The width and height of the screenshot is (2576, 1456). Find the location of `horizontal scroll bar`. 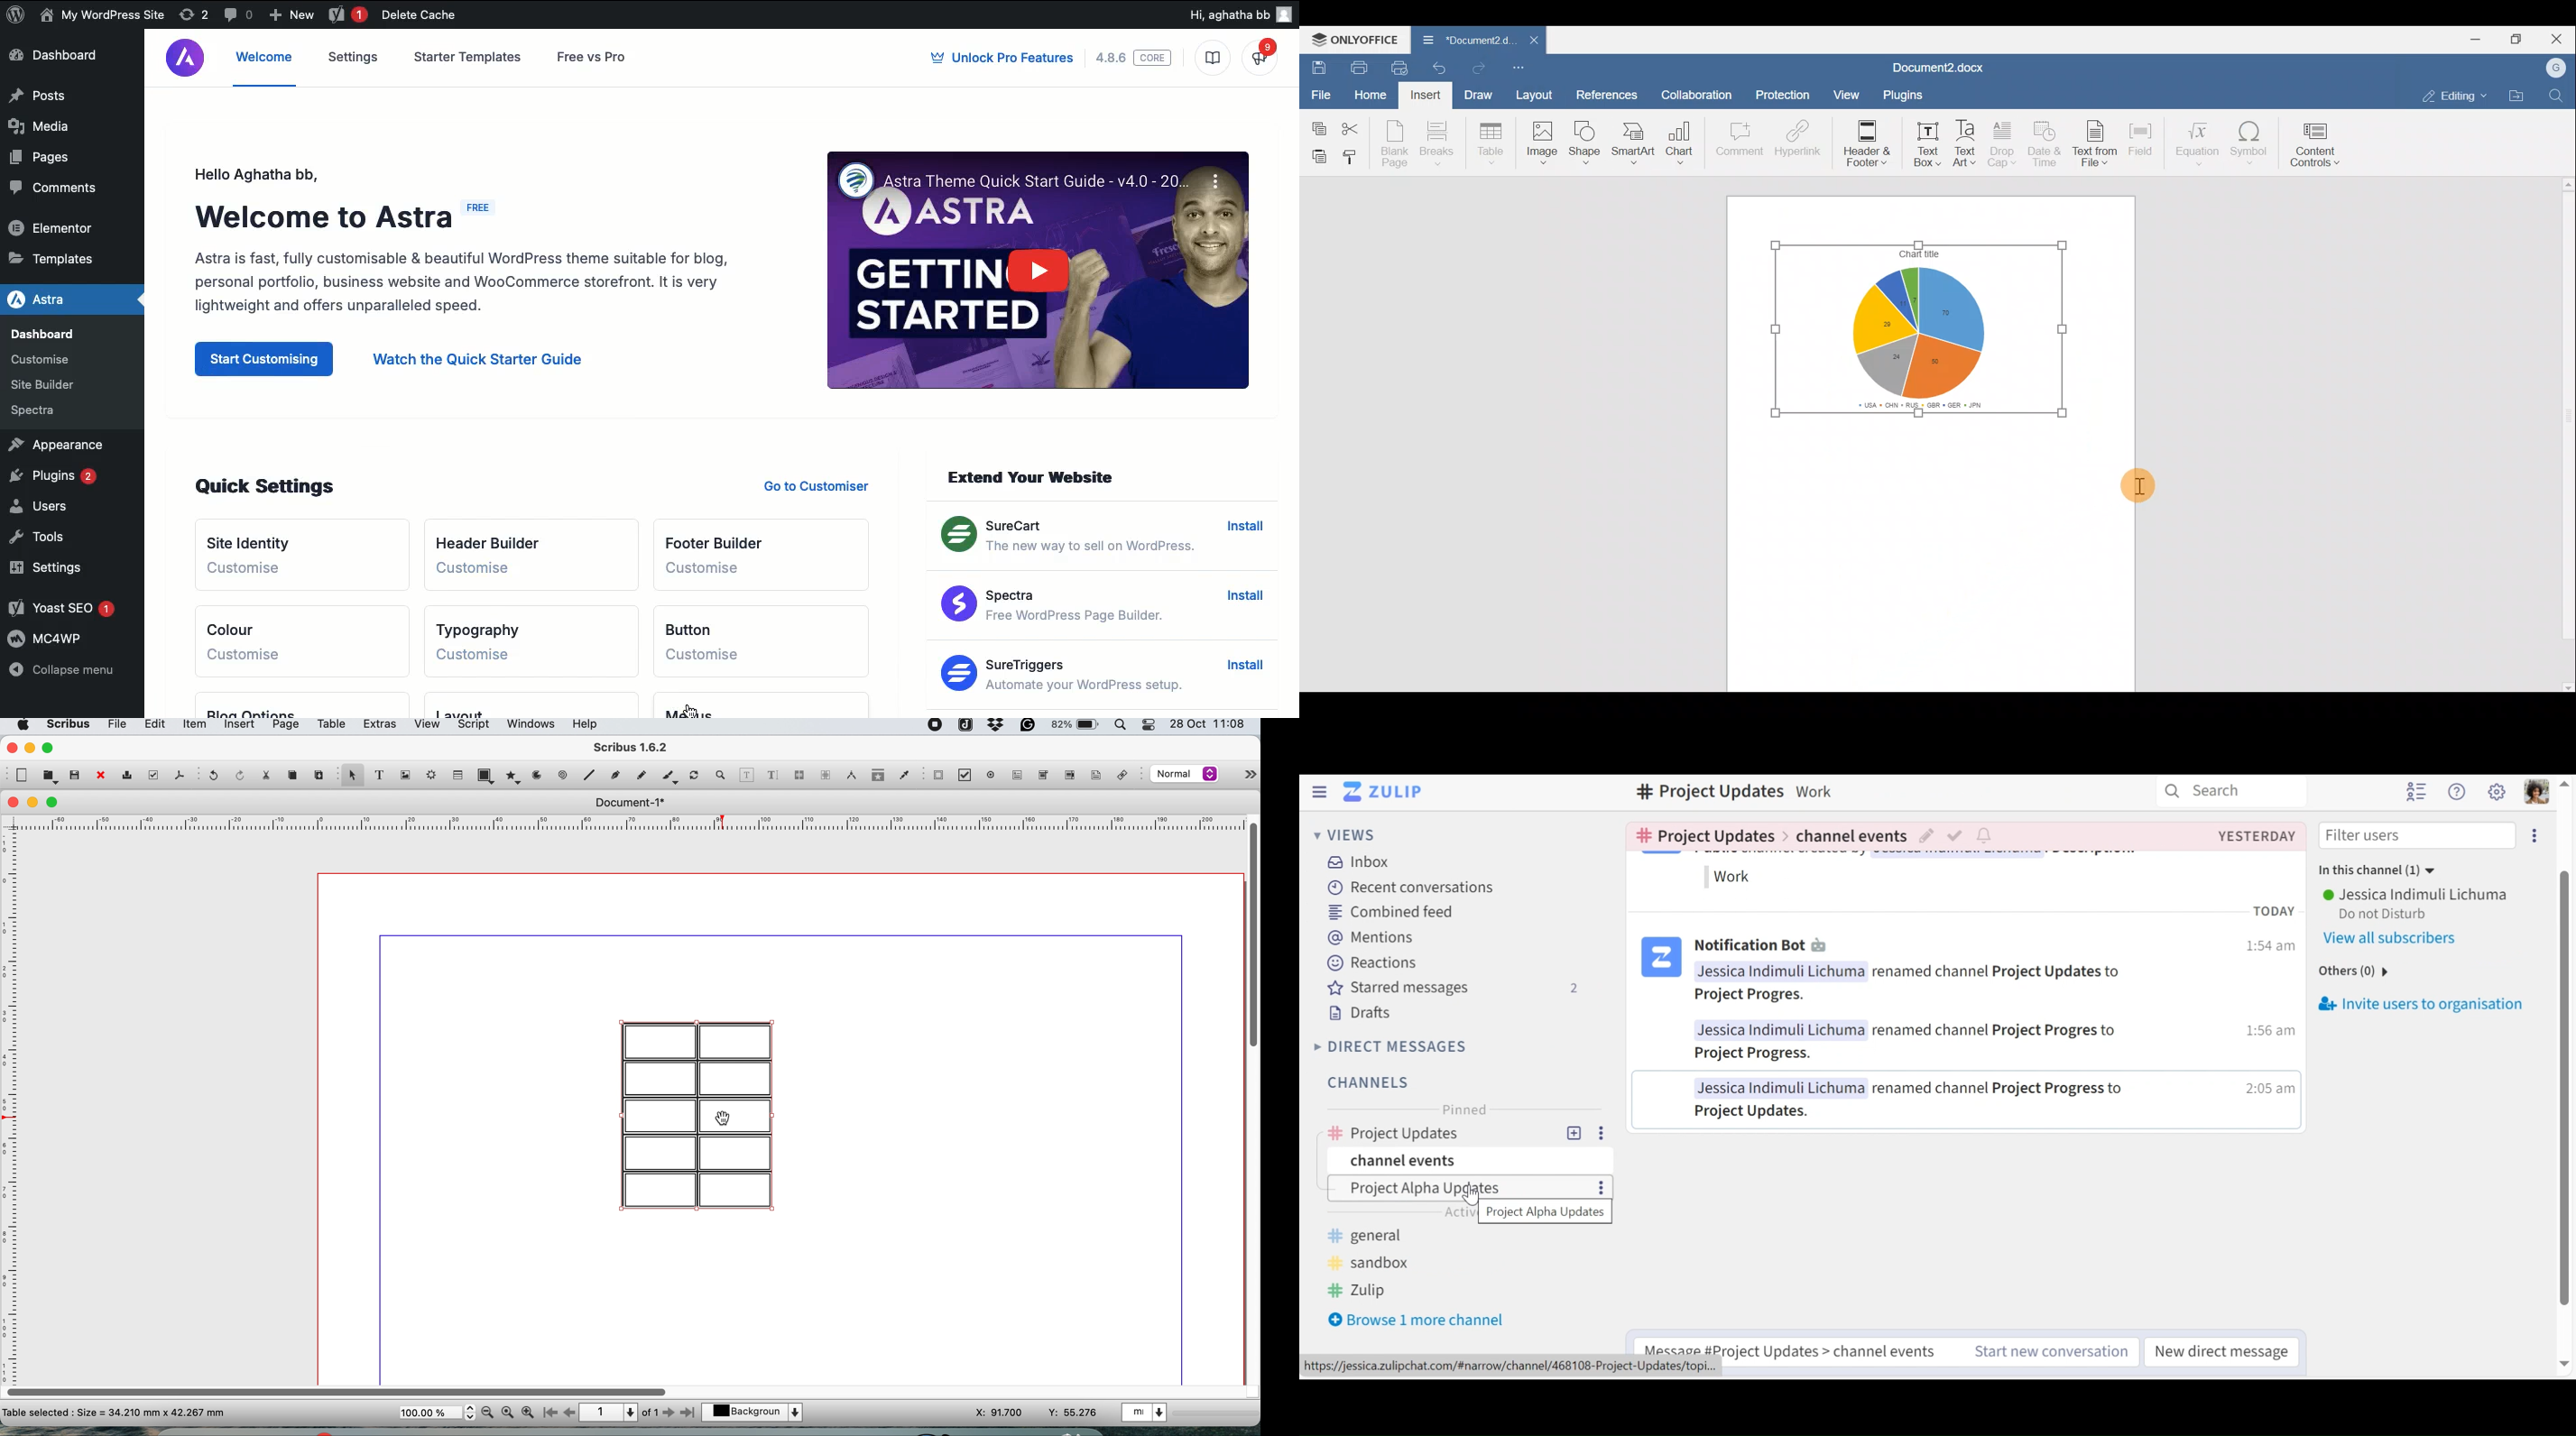

horizontal scroll bar is located at coordinates (340, 1389).